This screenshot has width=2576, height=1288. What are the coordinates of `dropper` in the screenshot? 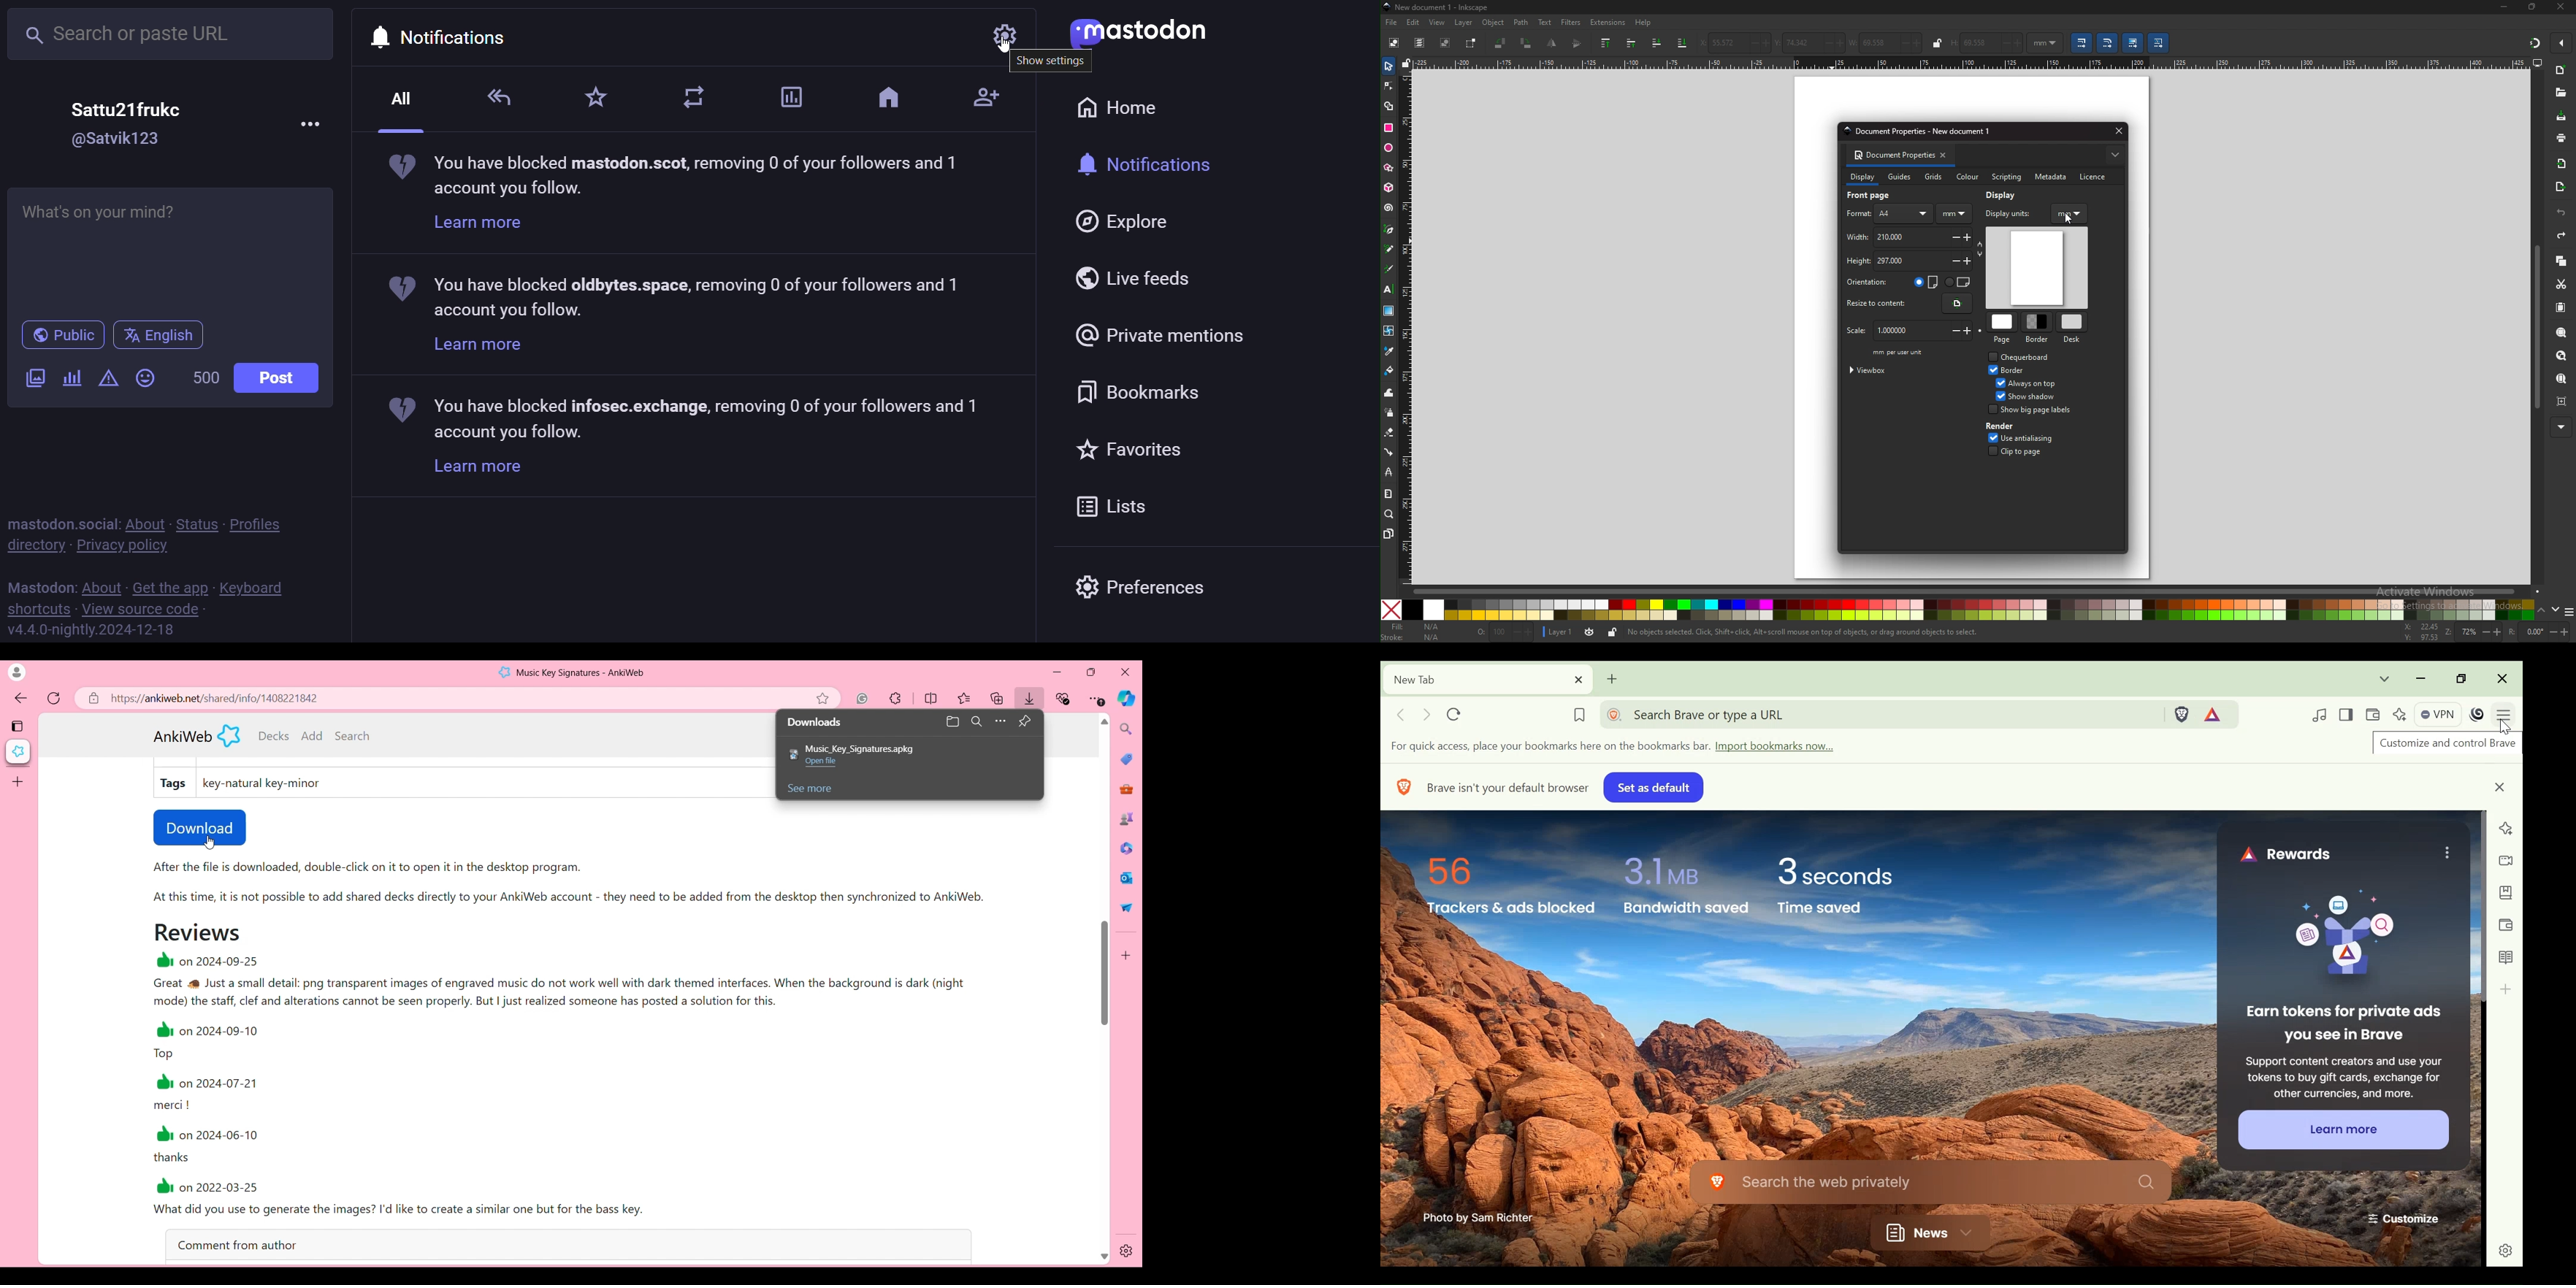 It's located at (1390, 351).